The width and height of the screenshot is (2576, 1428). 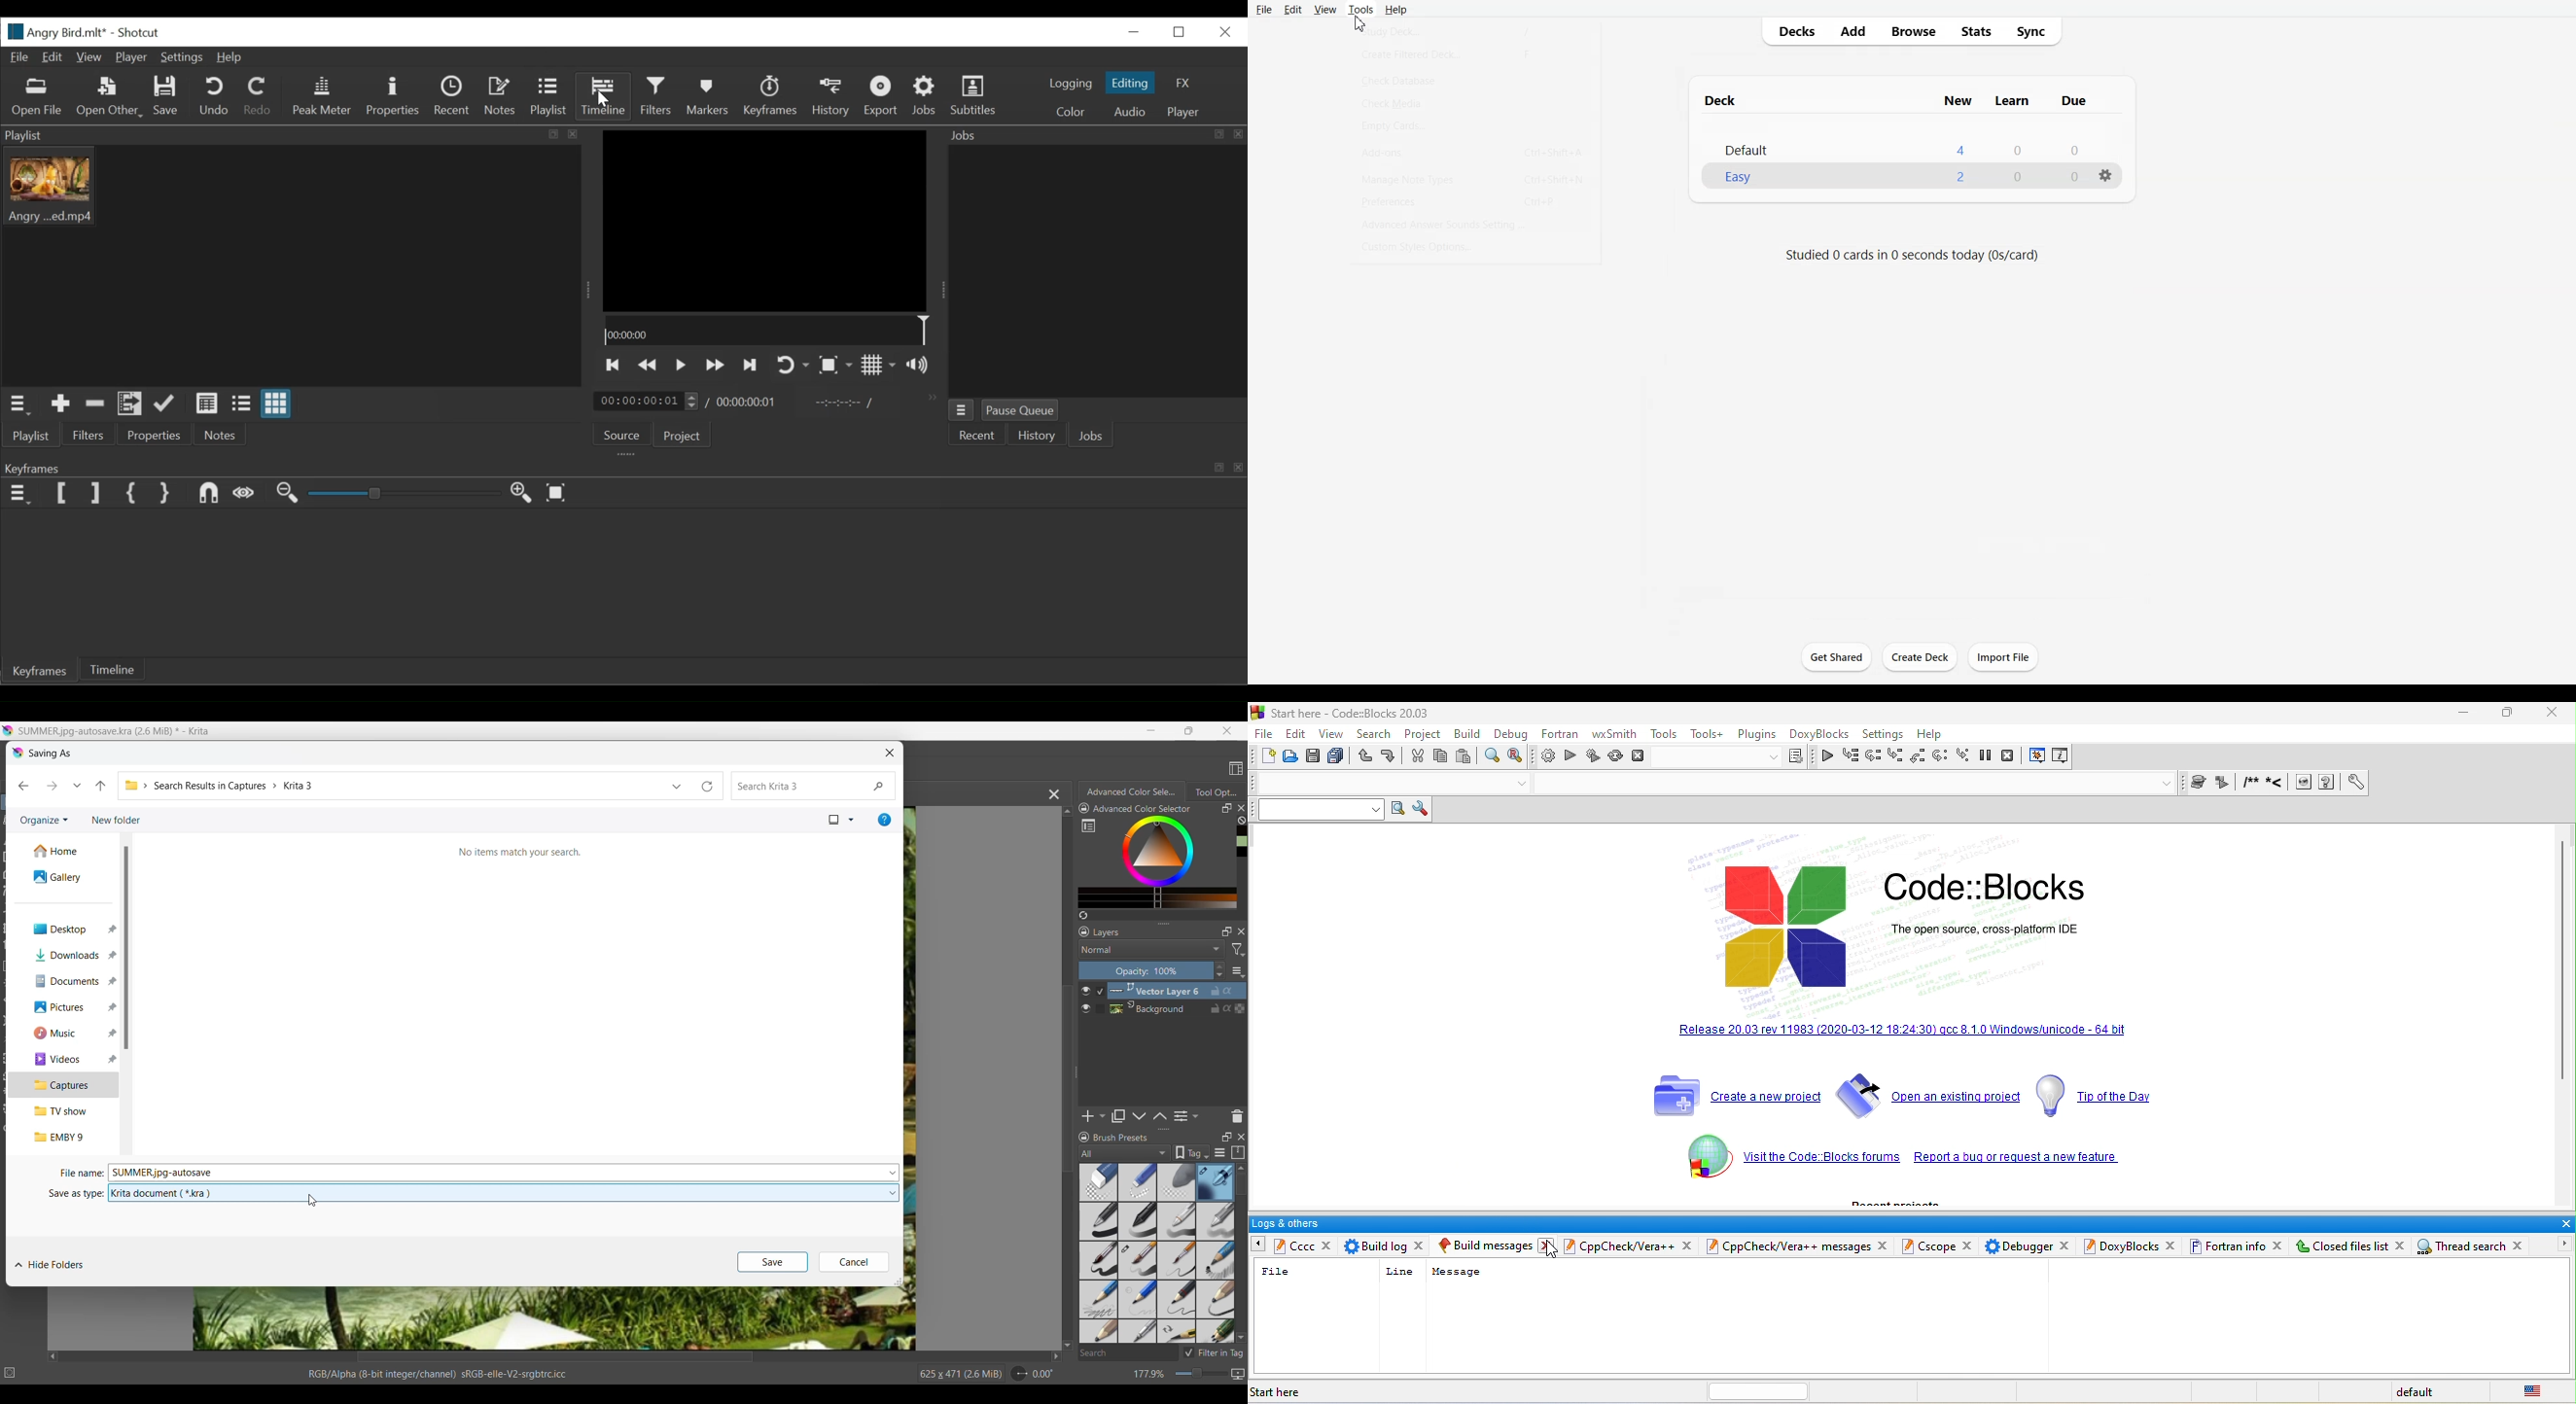 I want to click on Restore, so click(x=1181, y=31).